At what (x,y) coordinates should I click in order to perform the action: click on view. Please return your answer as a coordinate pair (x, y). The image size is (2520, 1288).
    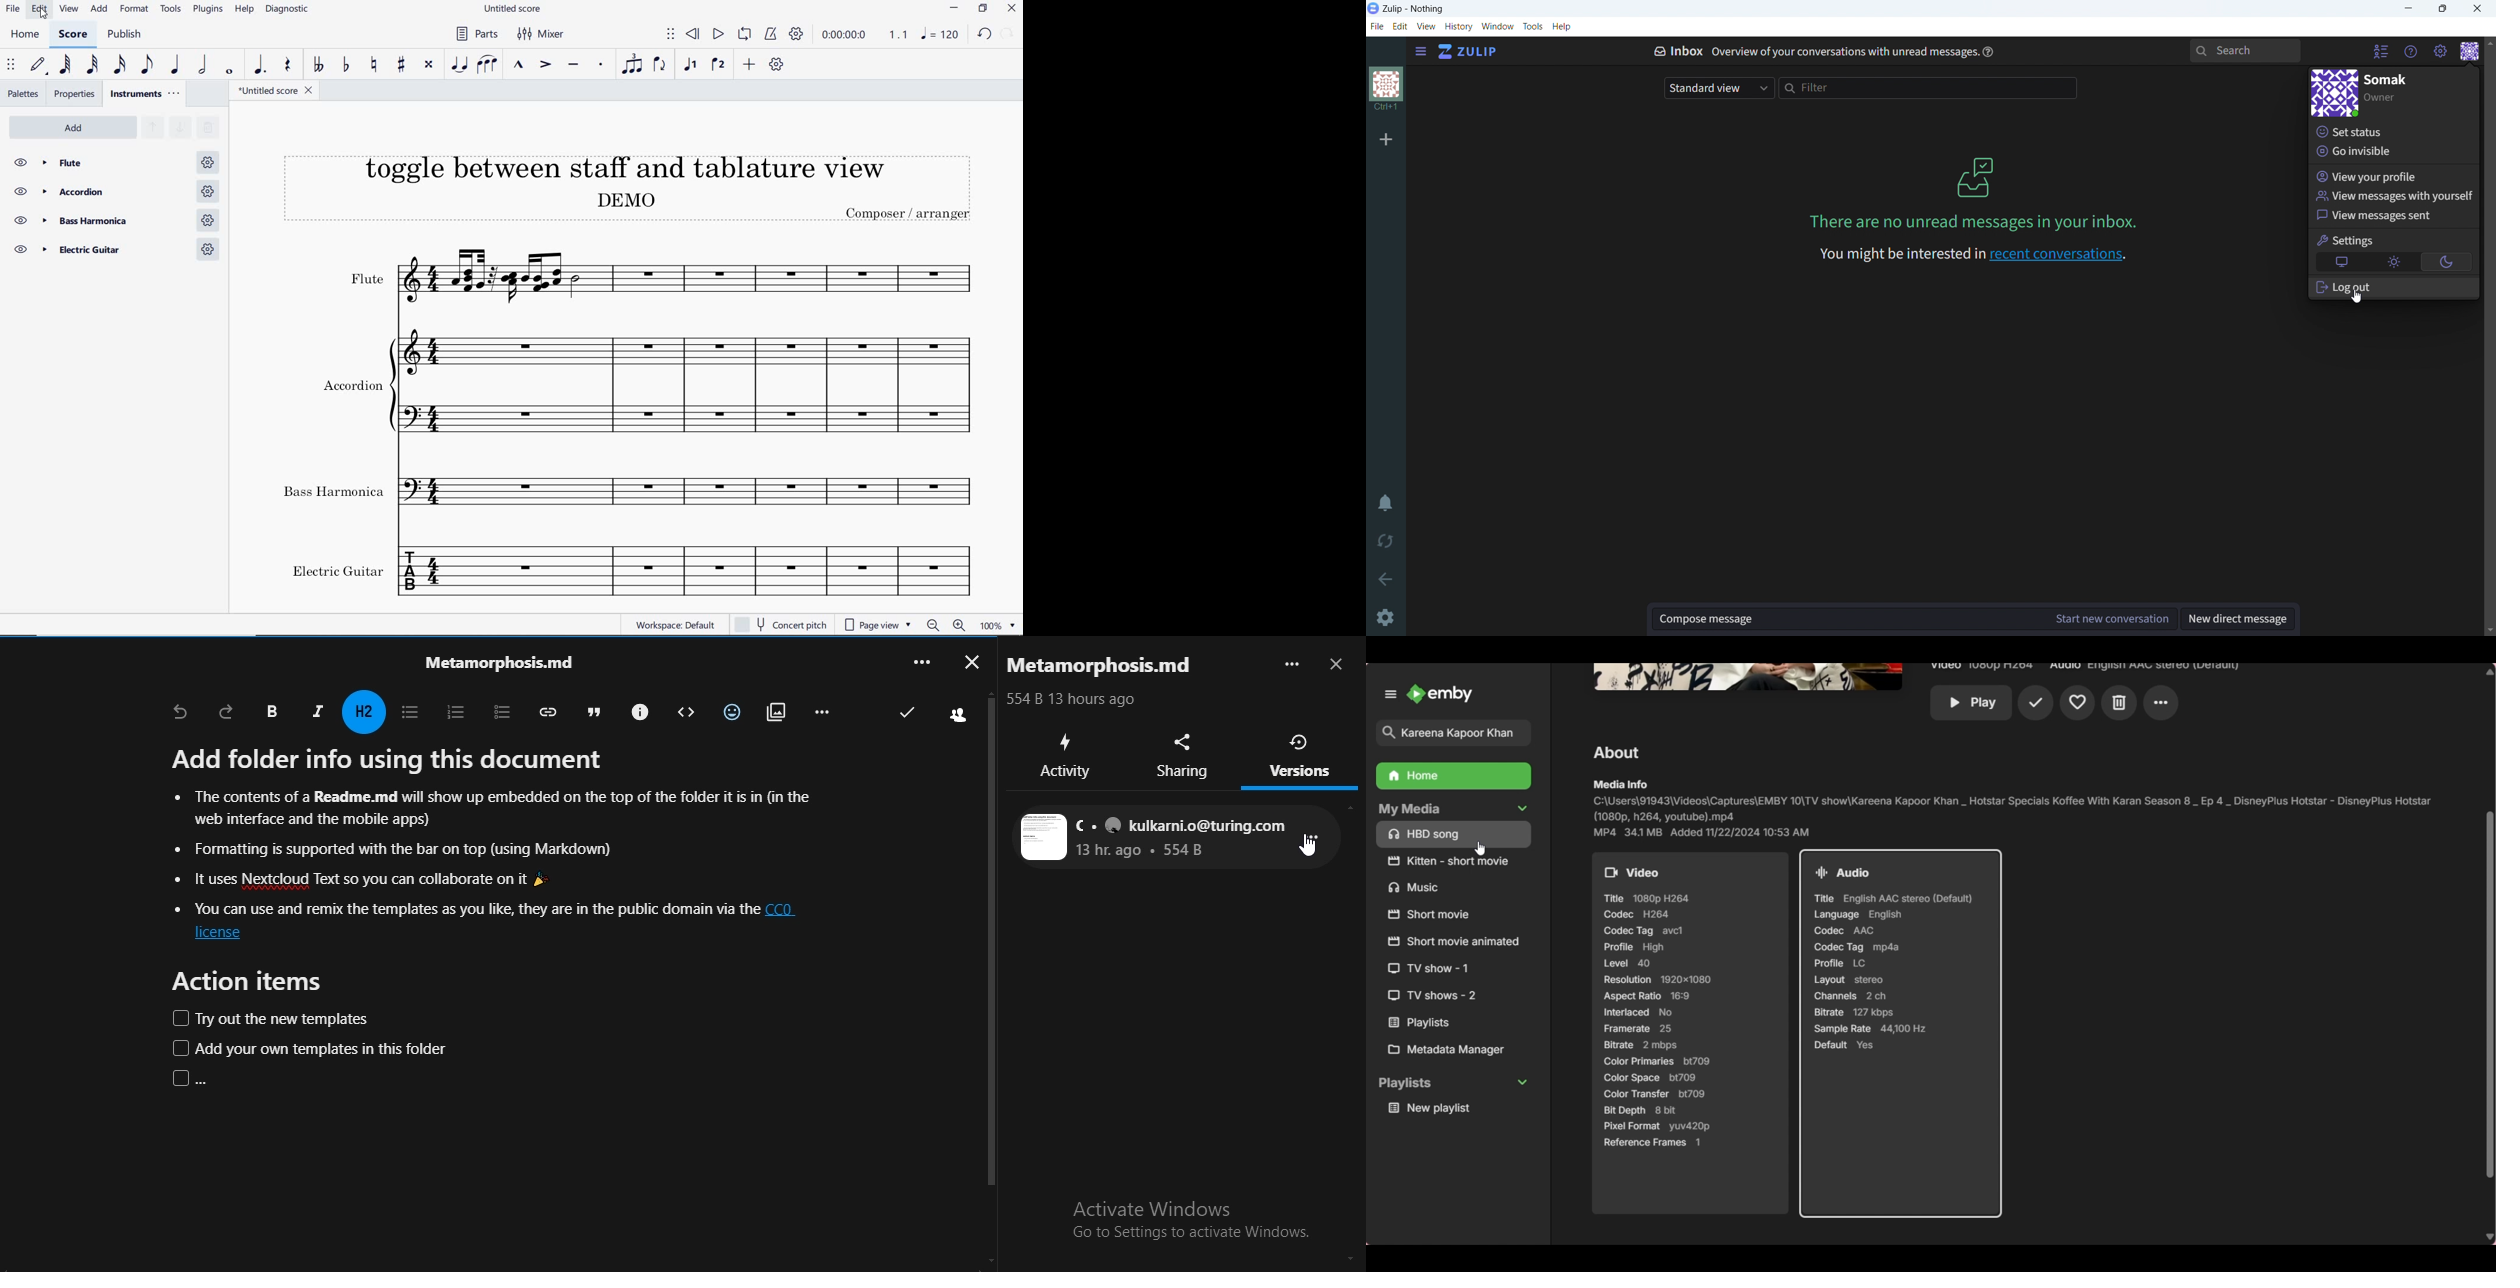
    Looking at the image, I should click on (1426, 26).